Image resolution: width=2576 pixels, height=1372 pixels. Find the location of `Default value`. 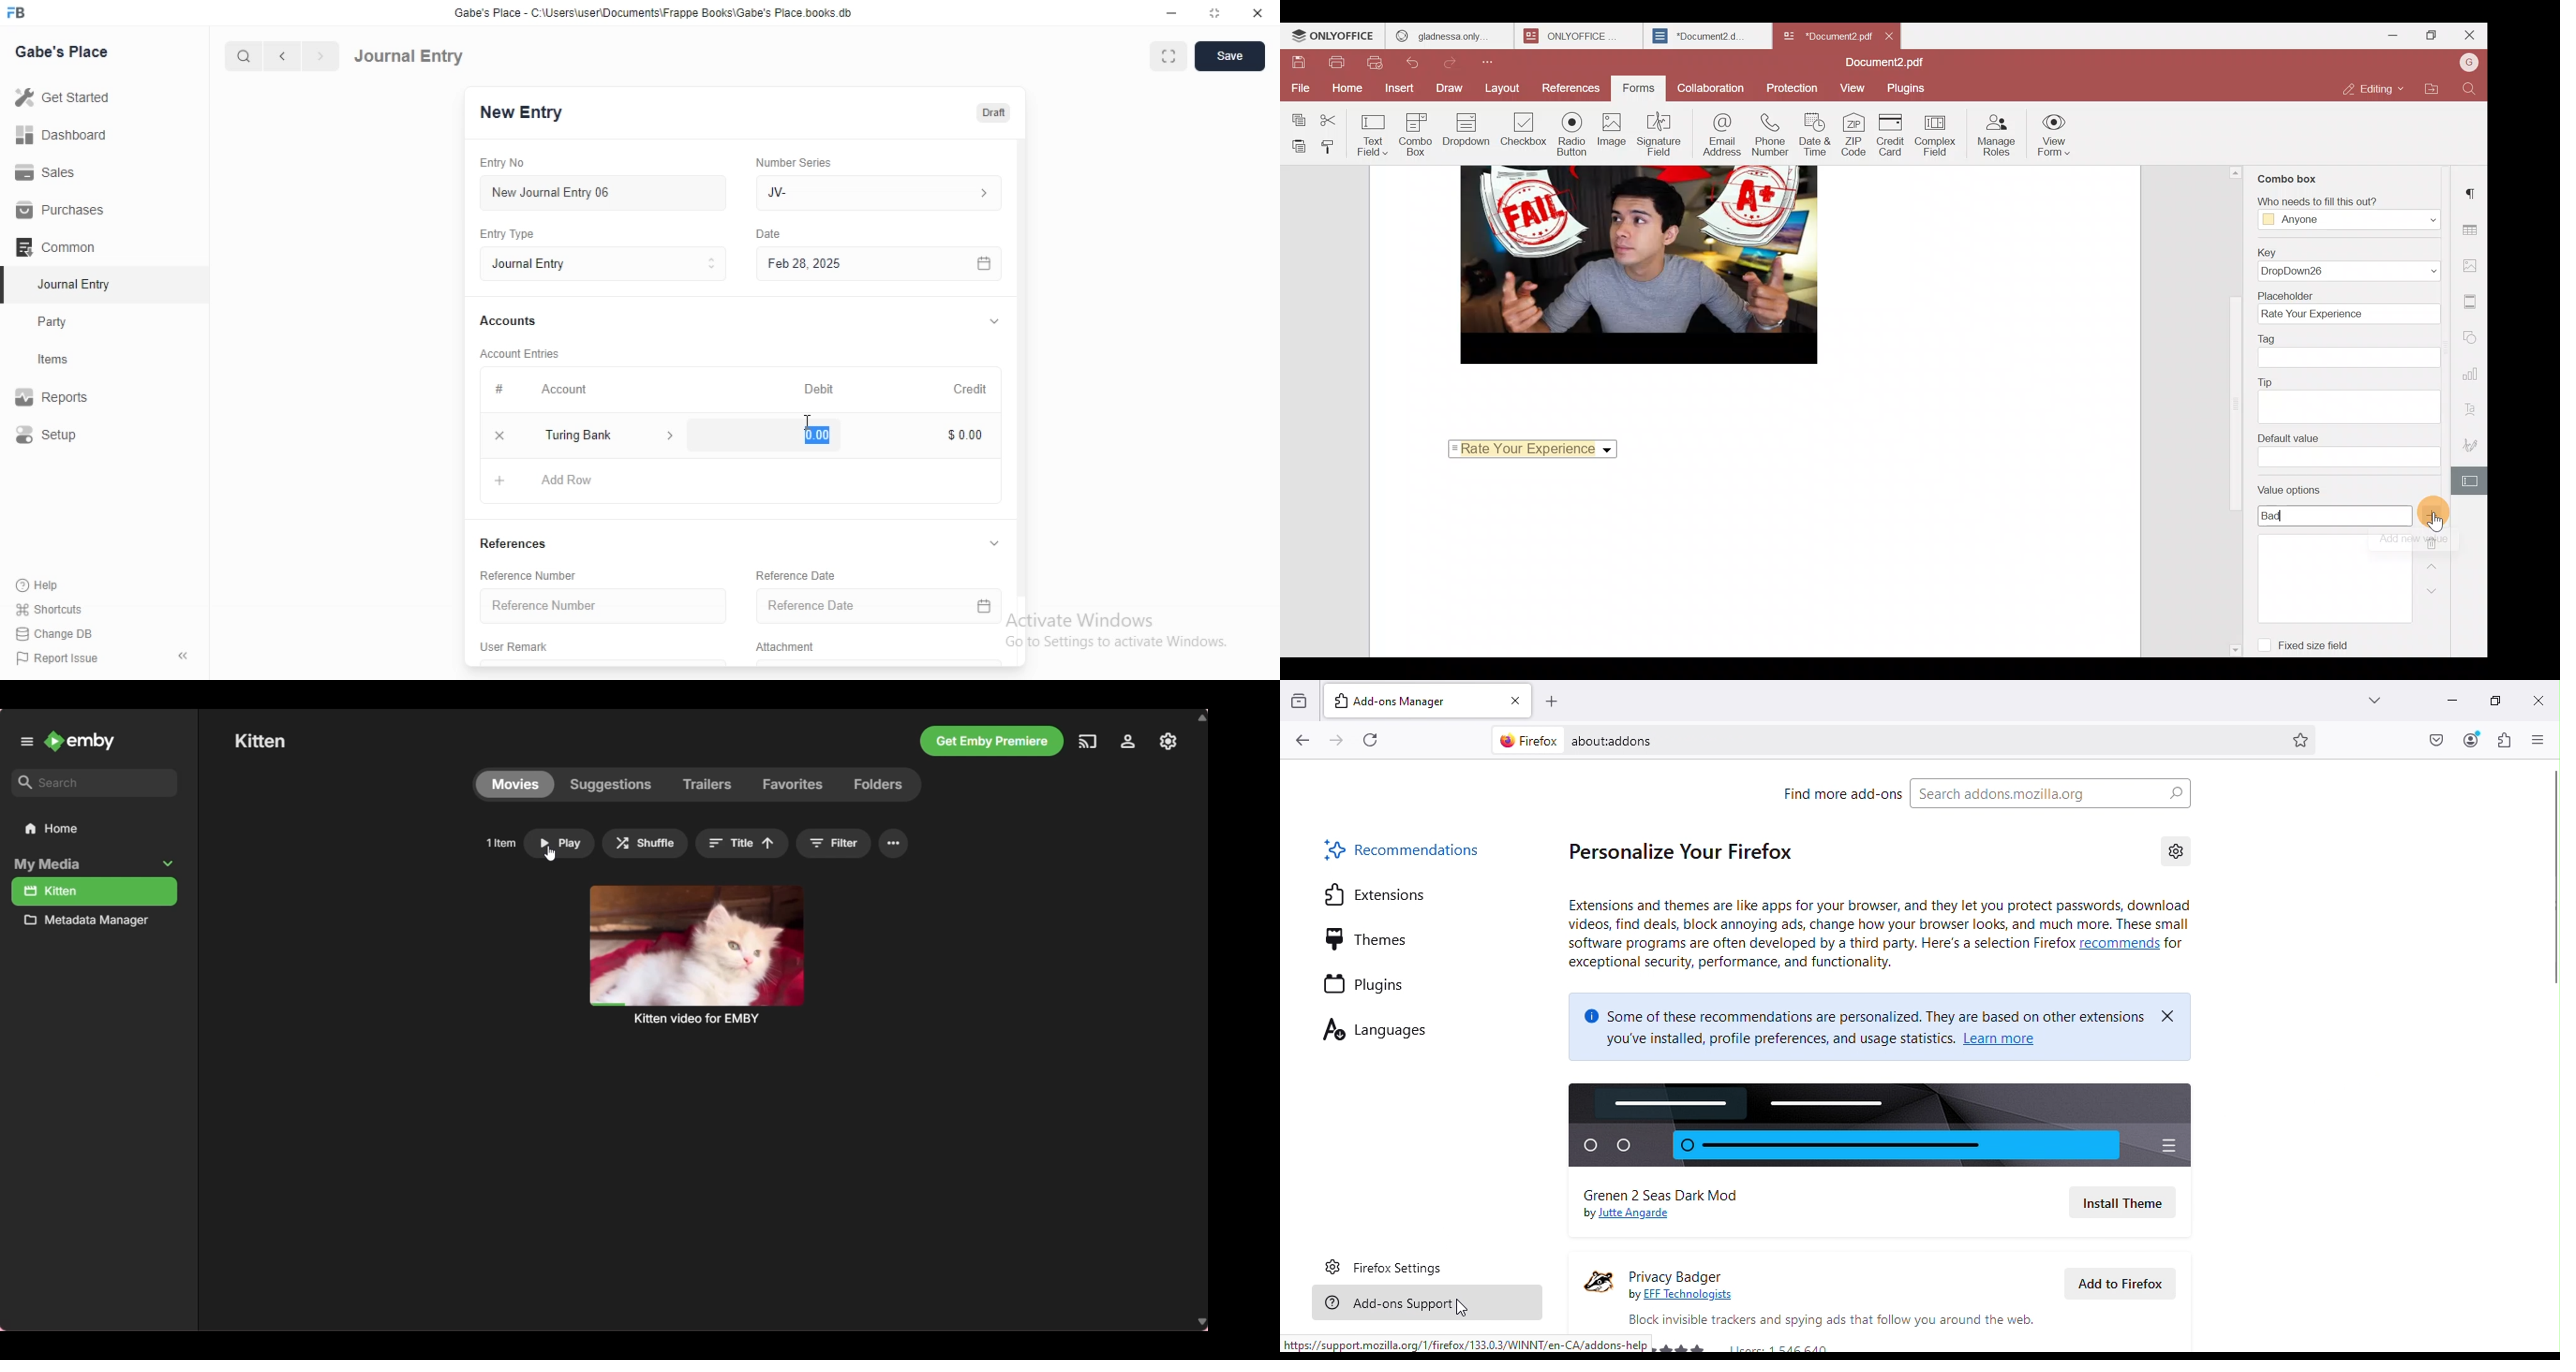

Default value is located at coordinates (2348, 450).